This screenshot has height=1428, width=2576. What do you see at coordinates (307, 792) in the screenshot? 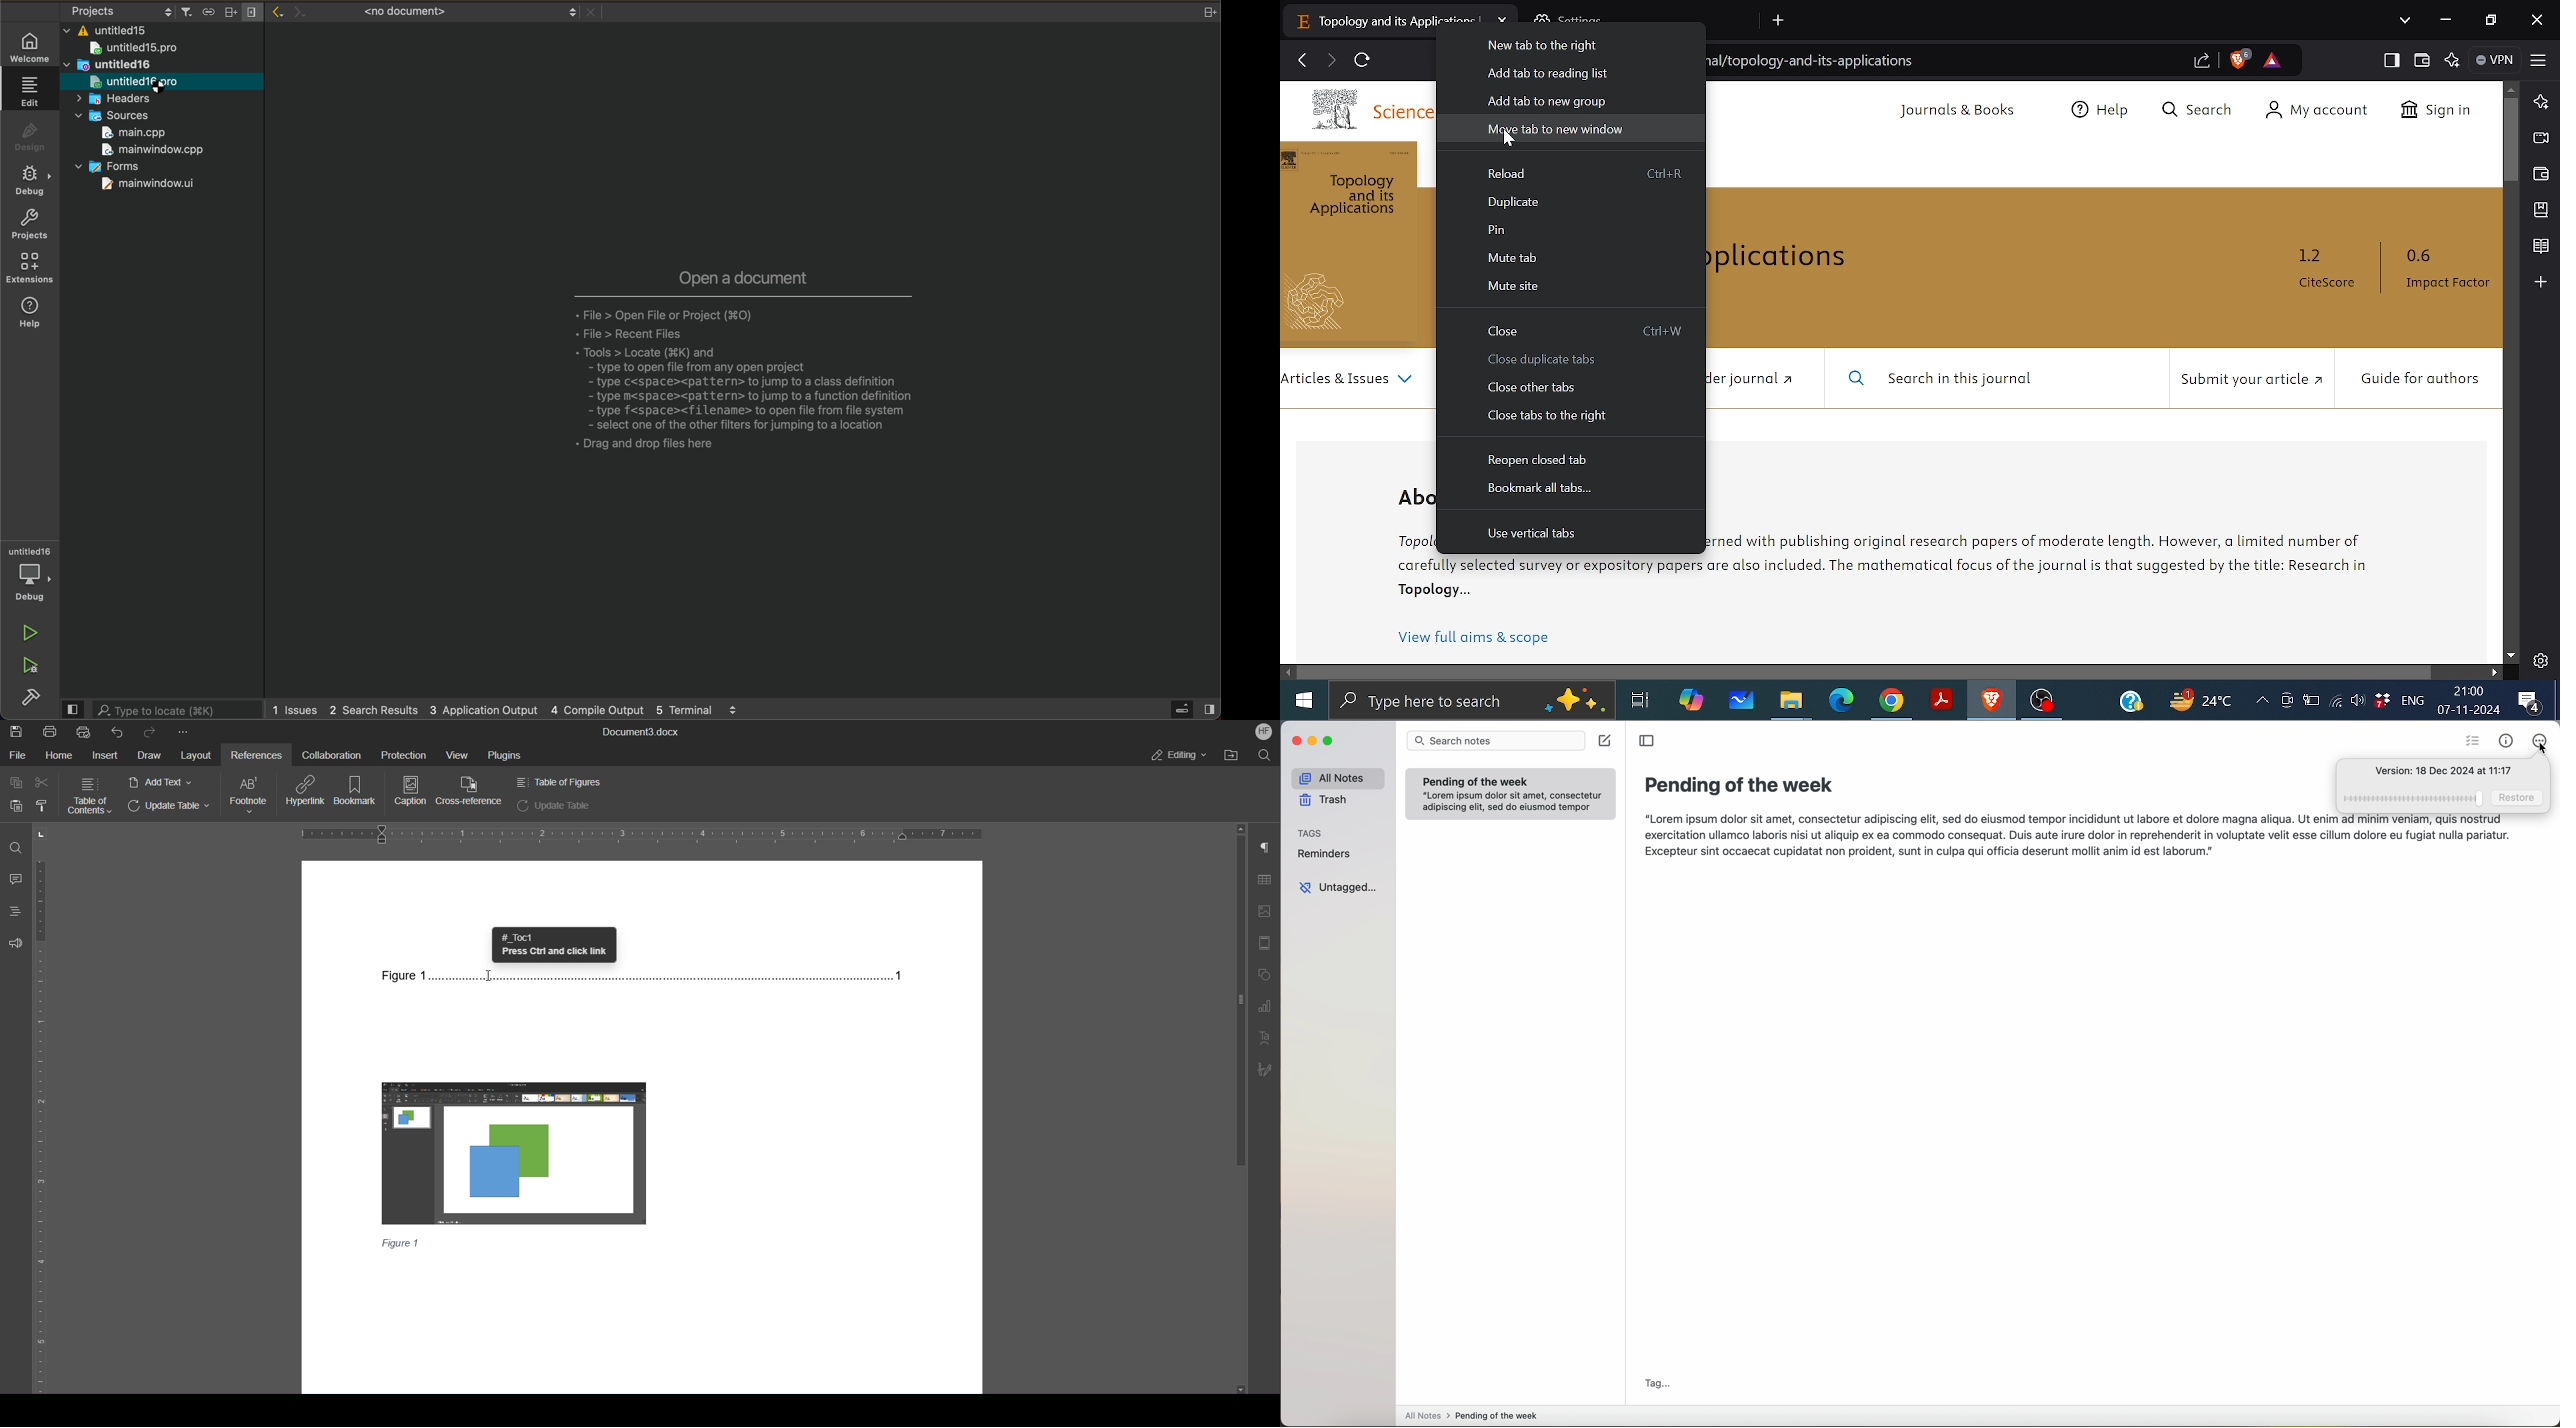
I see `Hyperlink` at bounding box center [307, 792].